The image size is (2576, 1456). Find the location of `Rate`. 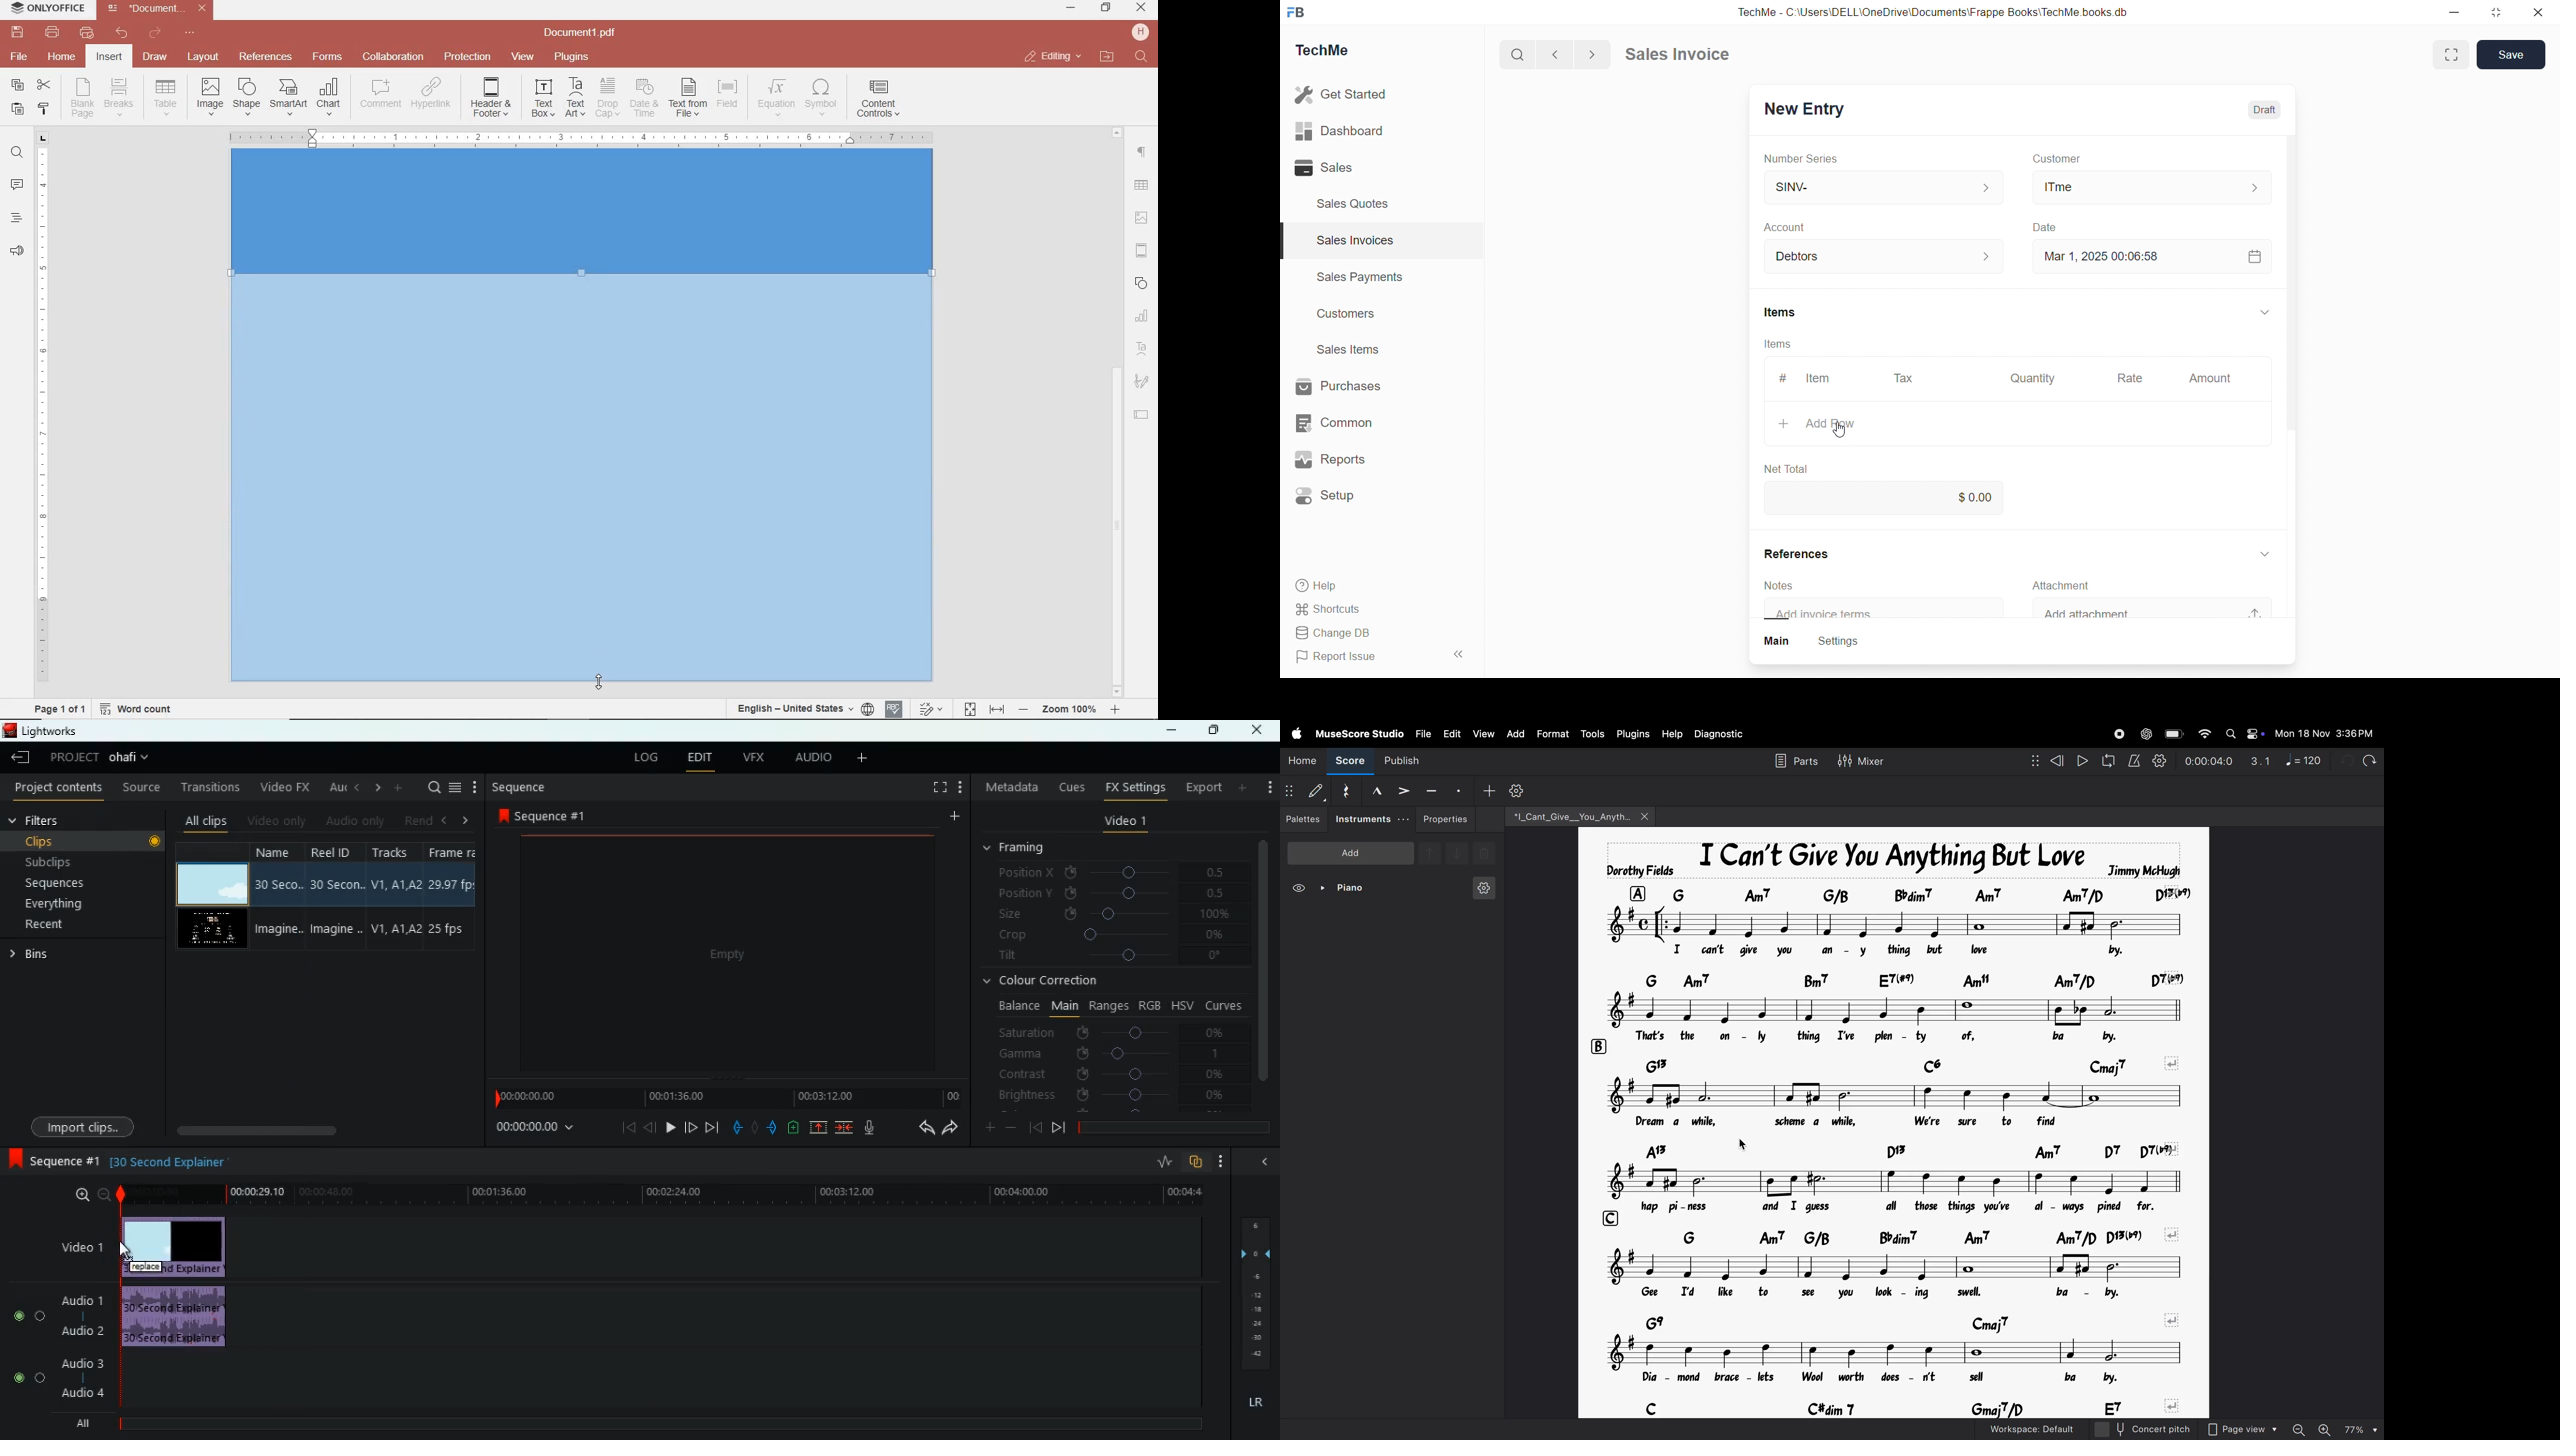

Rate is located at coordinates (2133, 380).